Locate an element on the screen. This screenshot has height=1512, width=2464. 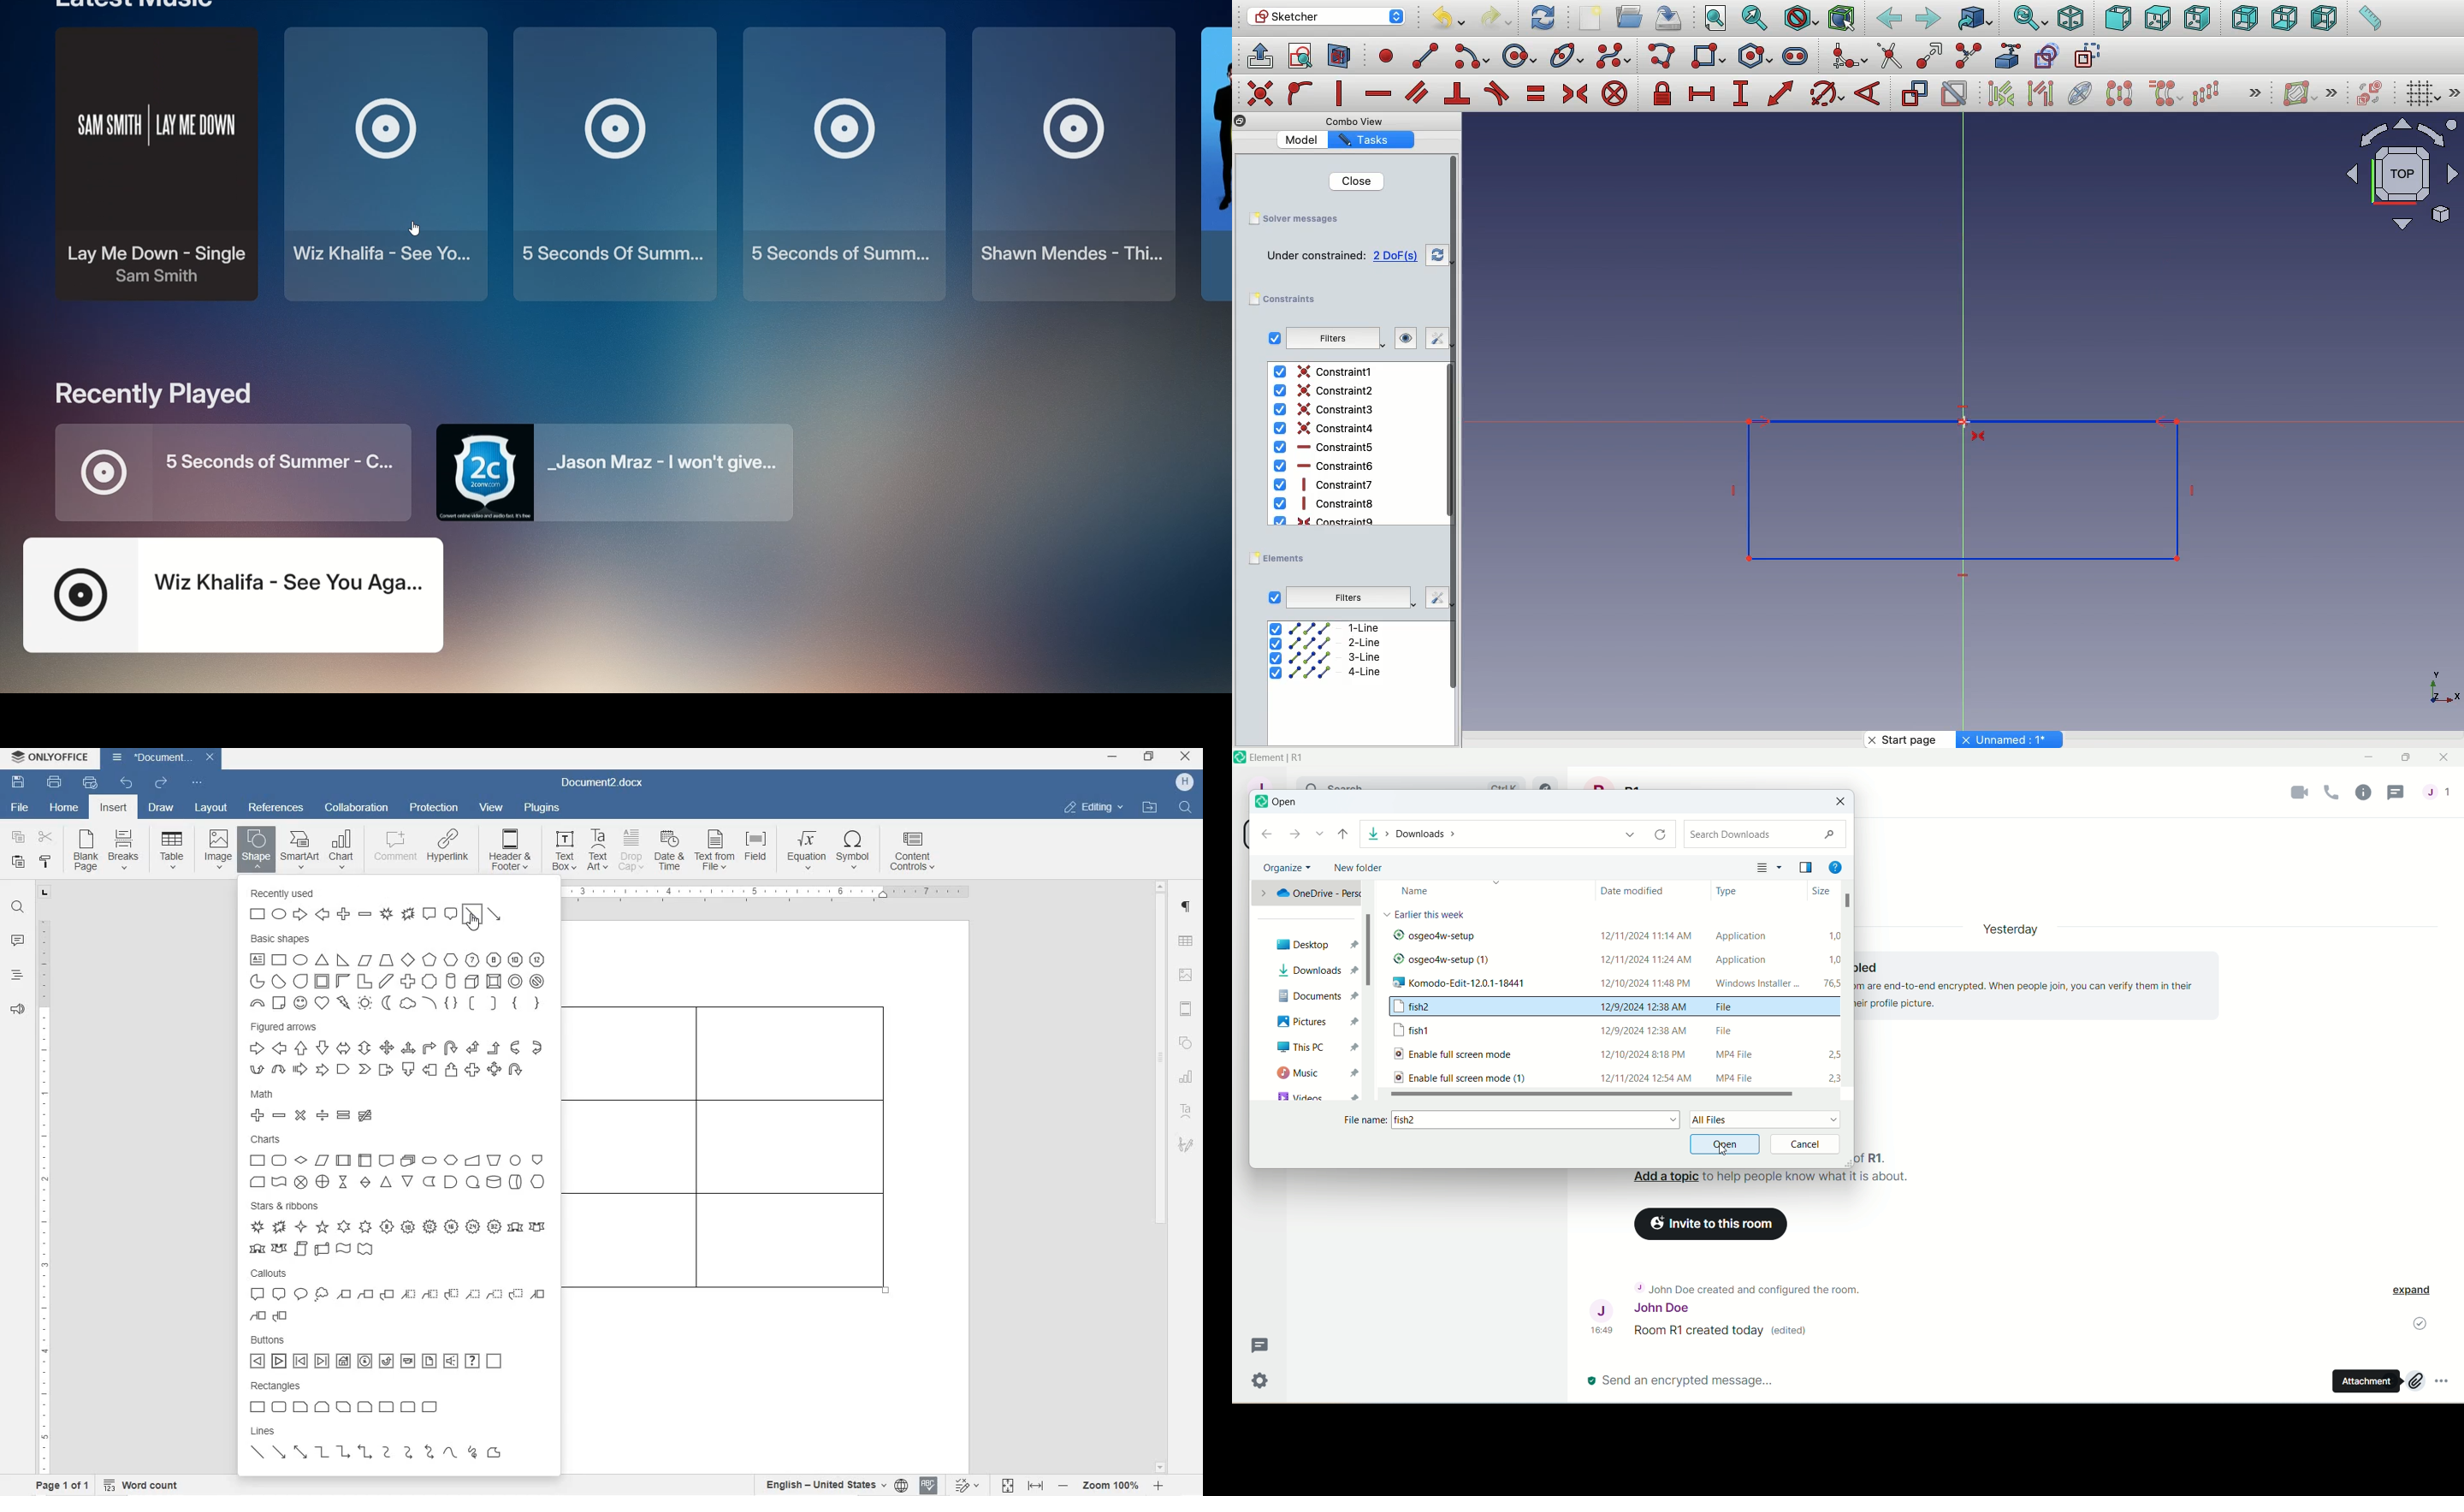
voice call is located at coordinates (2331, 794).